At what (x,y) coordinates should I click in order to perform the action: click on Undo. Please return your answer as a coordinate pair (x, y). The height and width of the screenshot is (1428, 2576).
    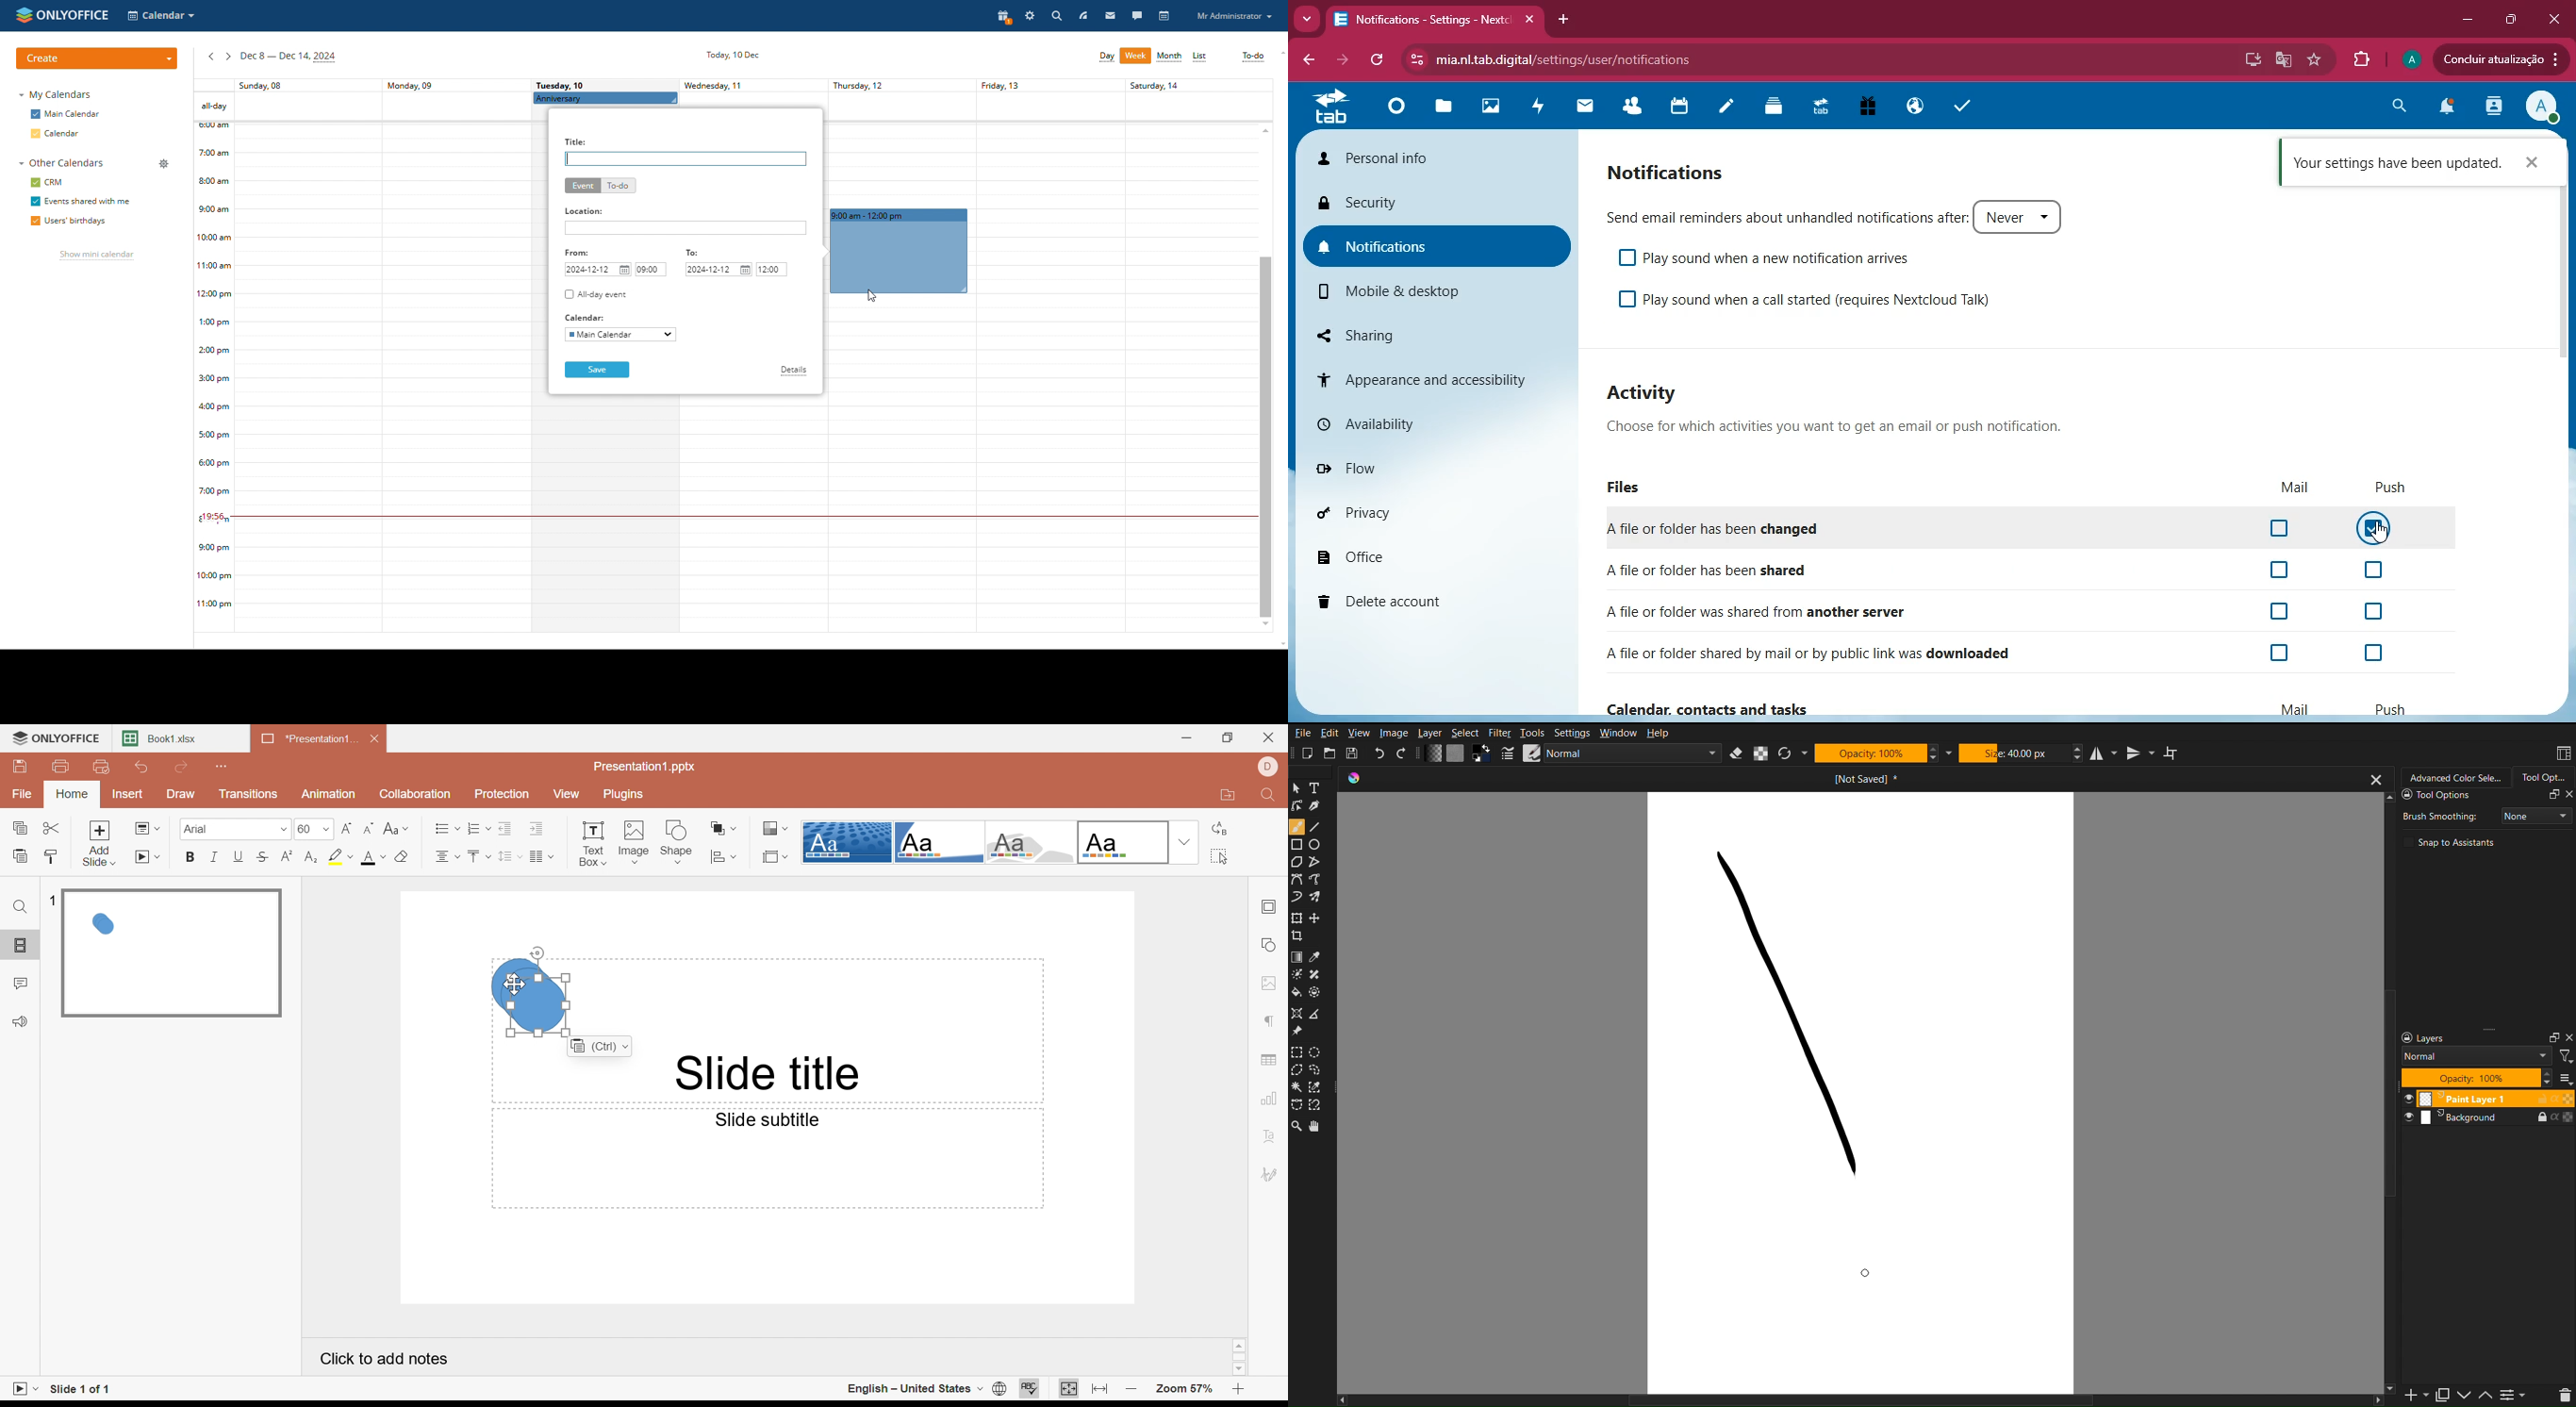
    Looking at the image, I should click on (144, 767).